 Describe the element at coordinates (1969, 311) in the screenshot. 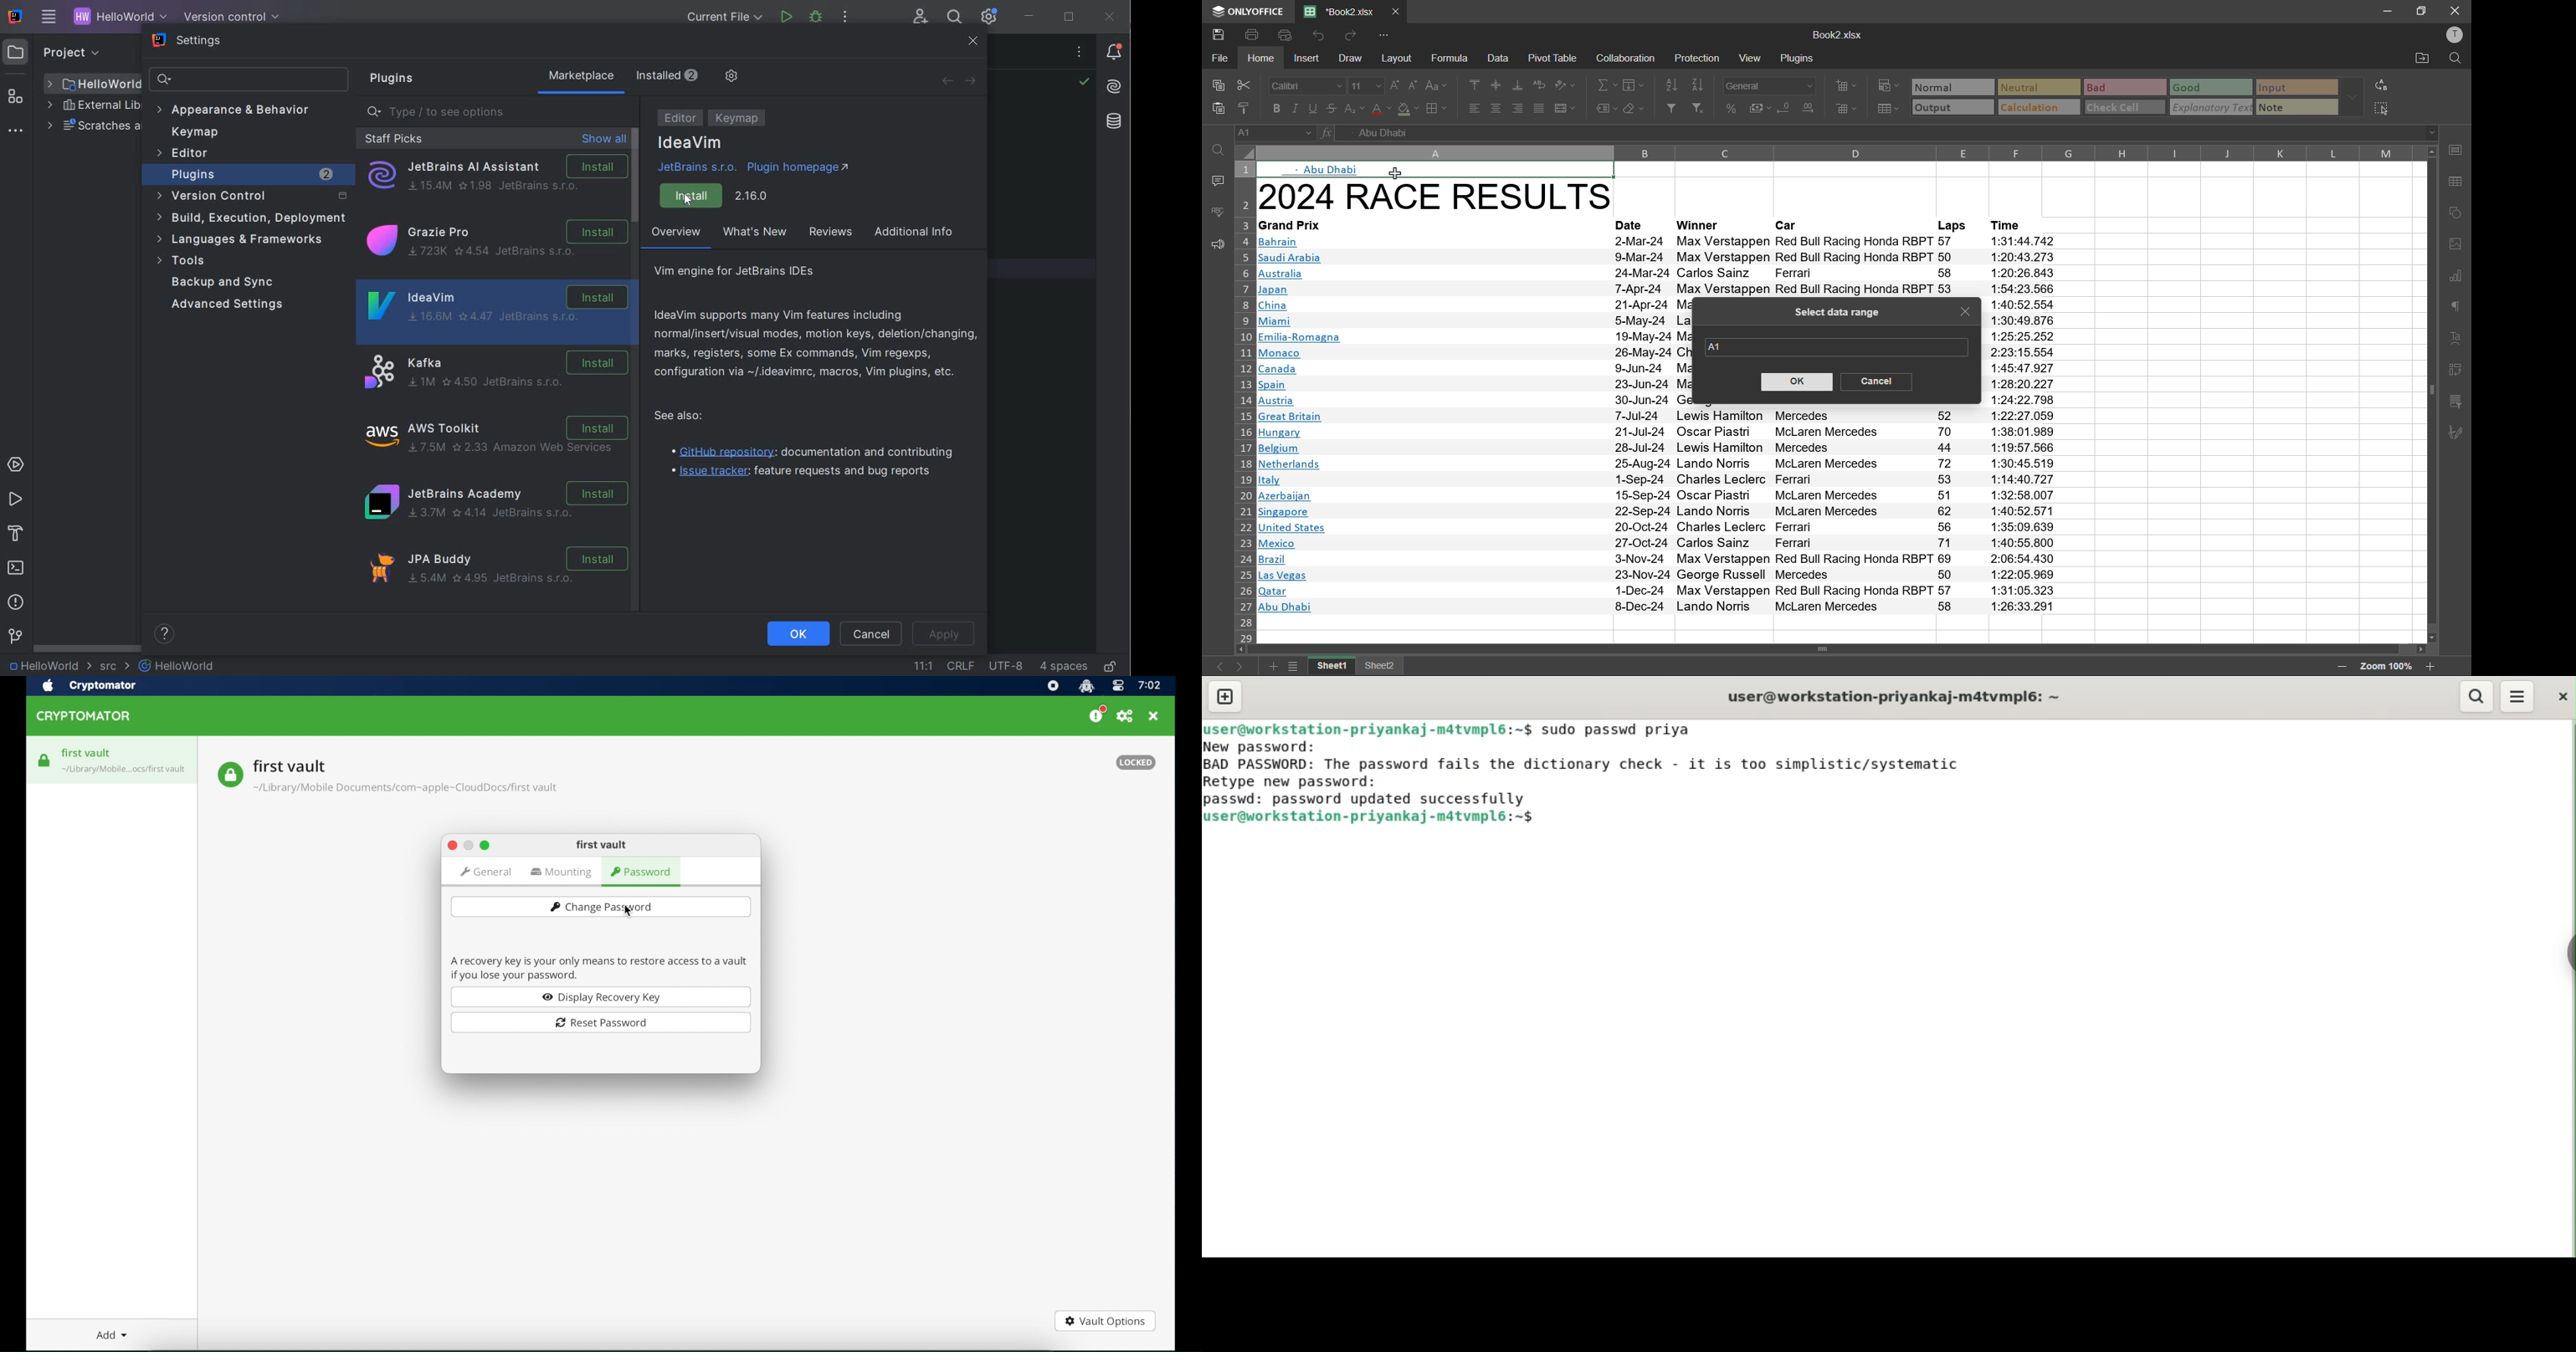

I see `close tab` at that location.